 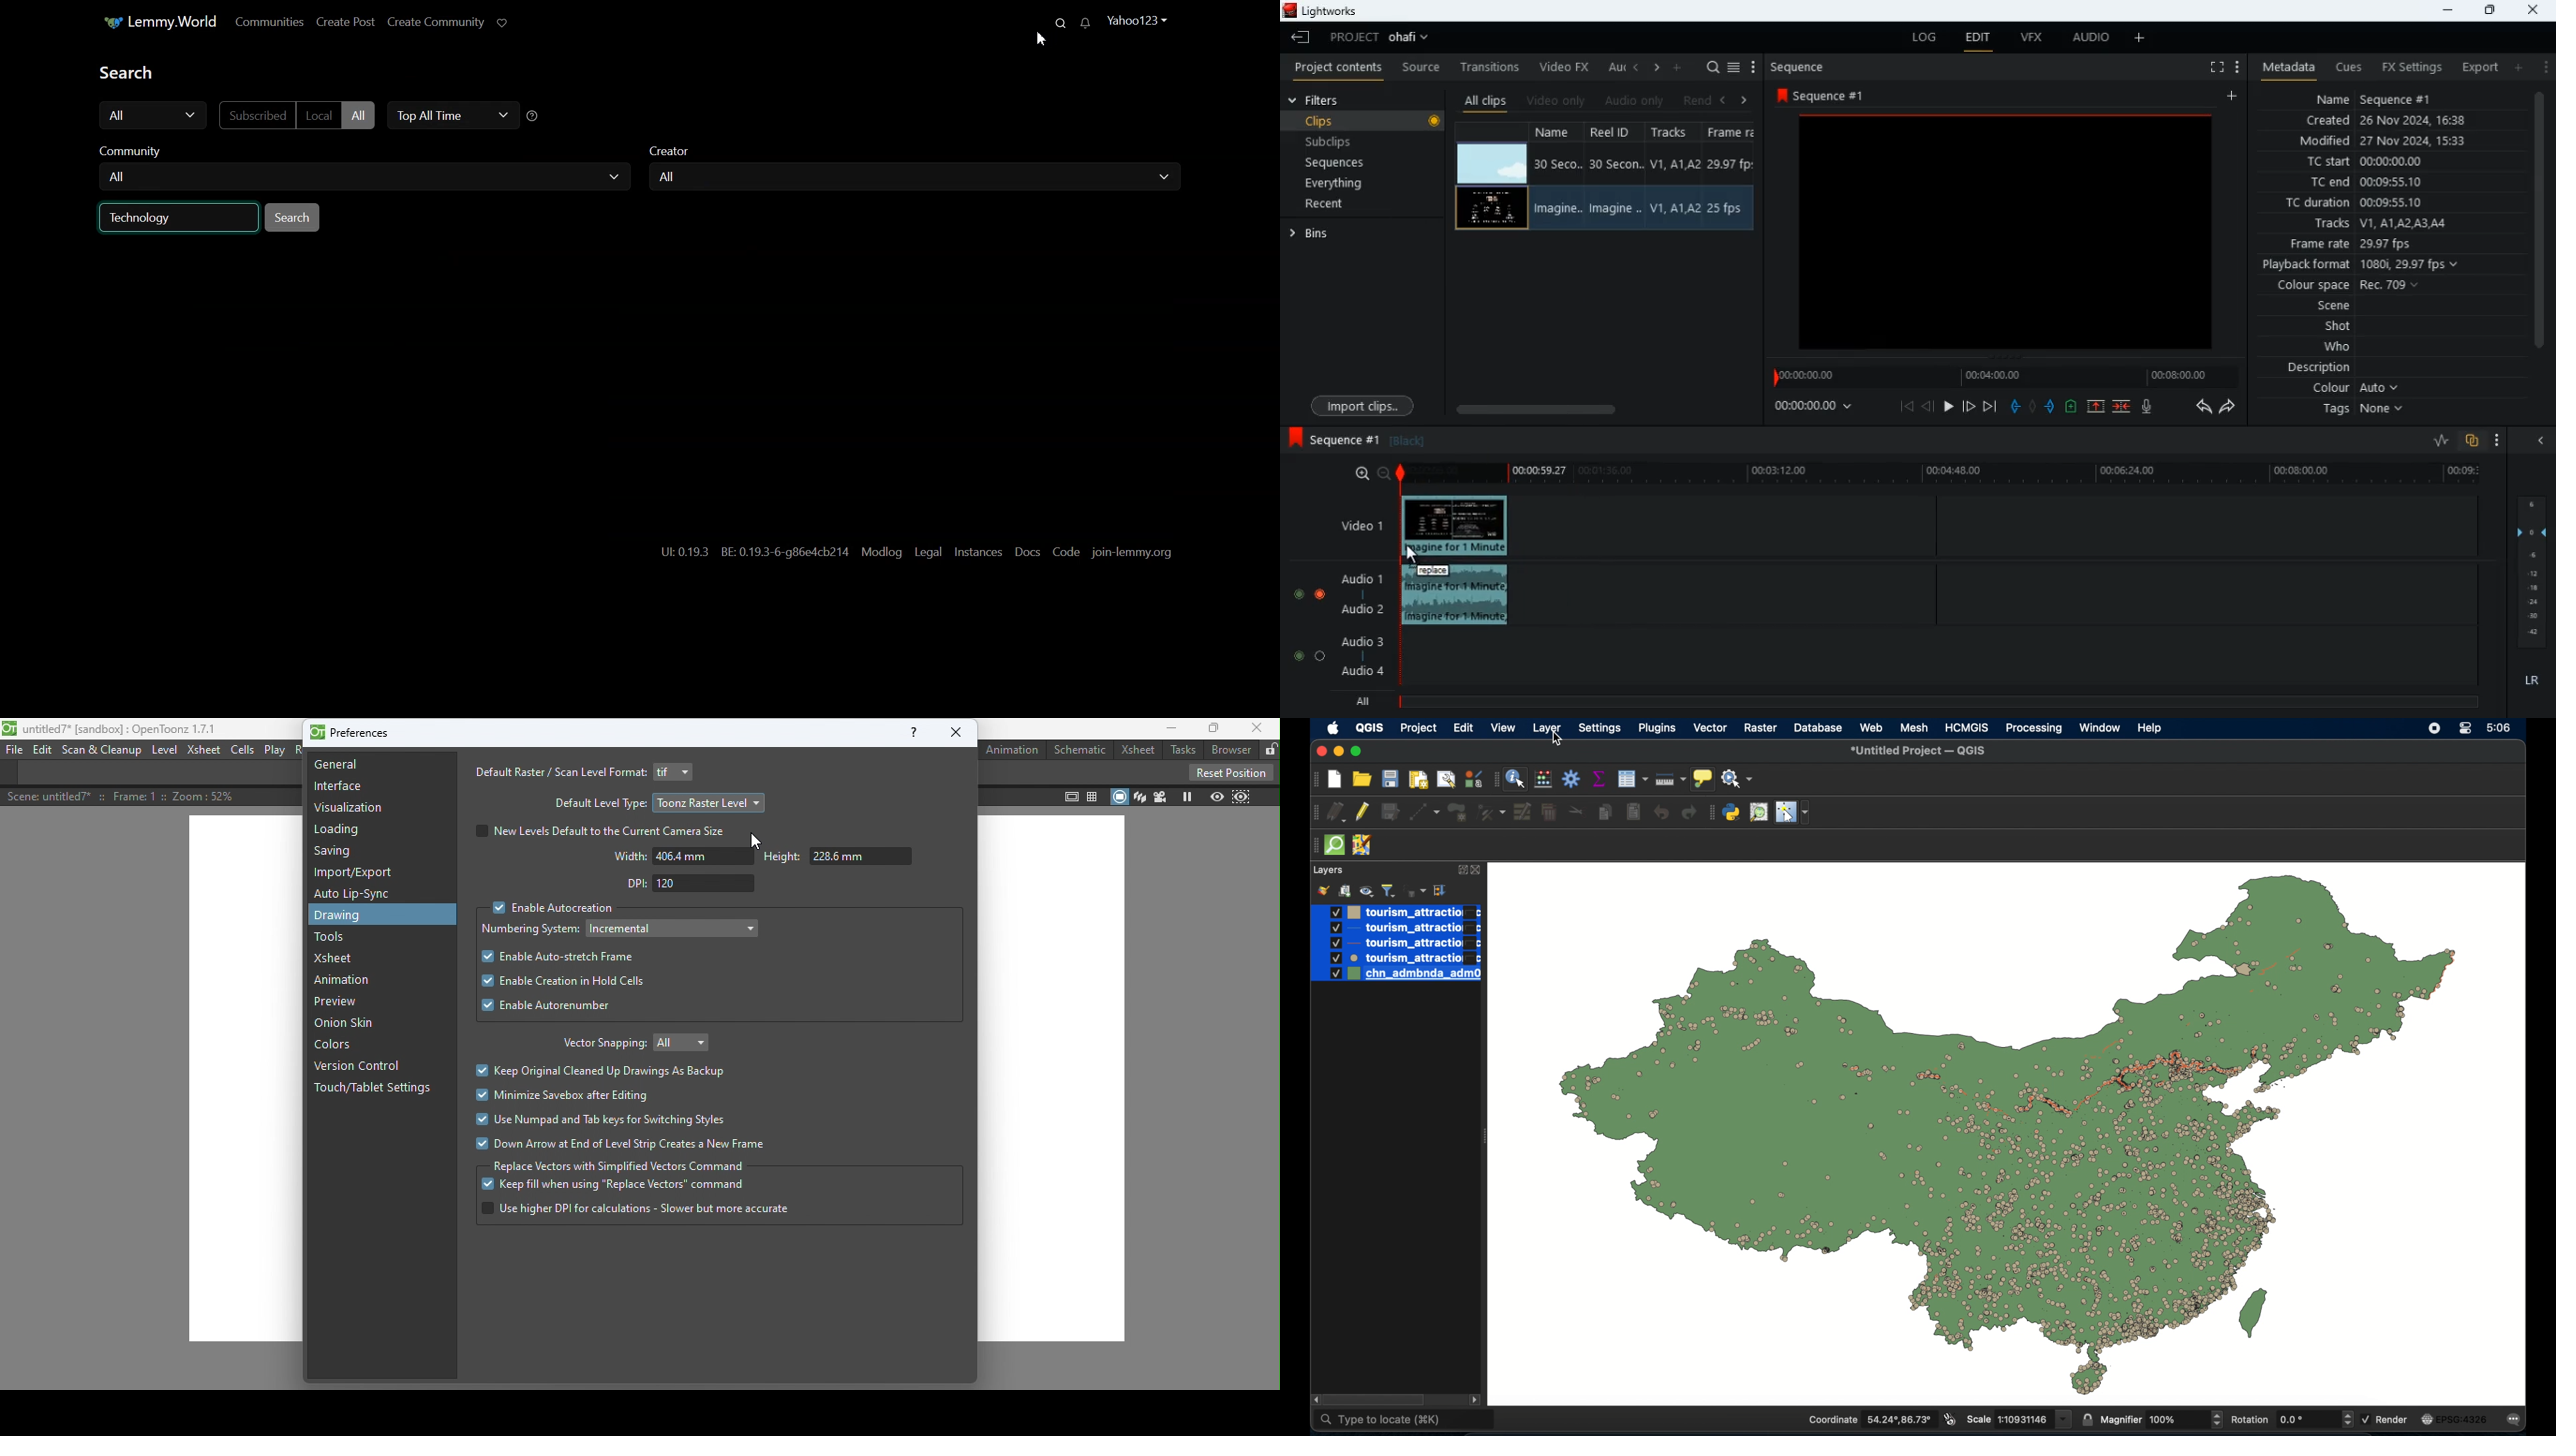 I want to click on timeline, so click(x=2000, y=377).